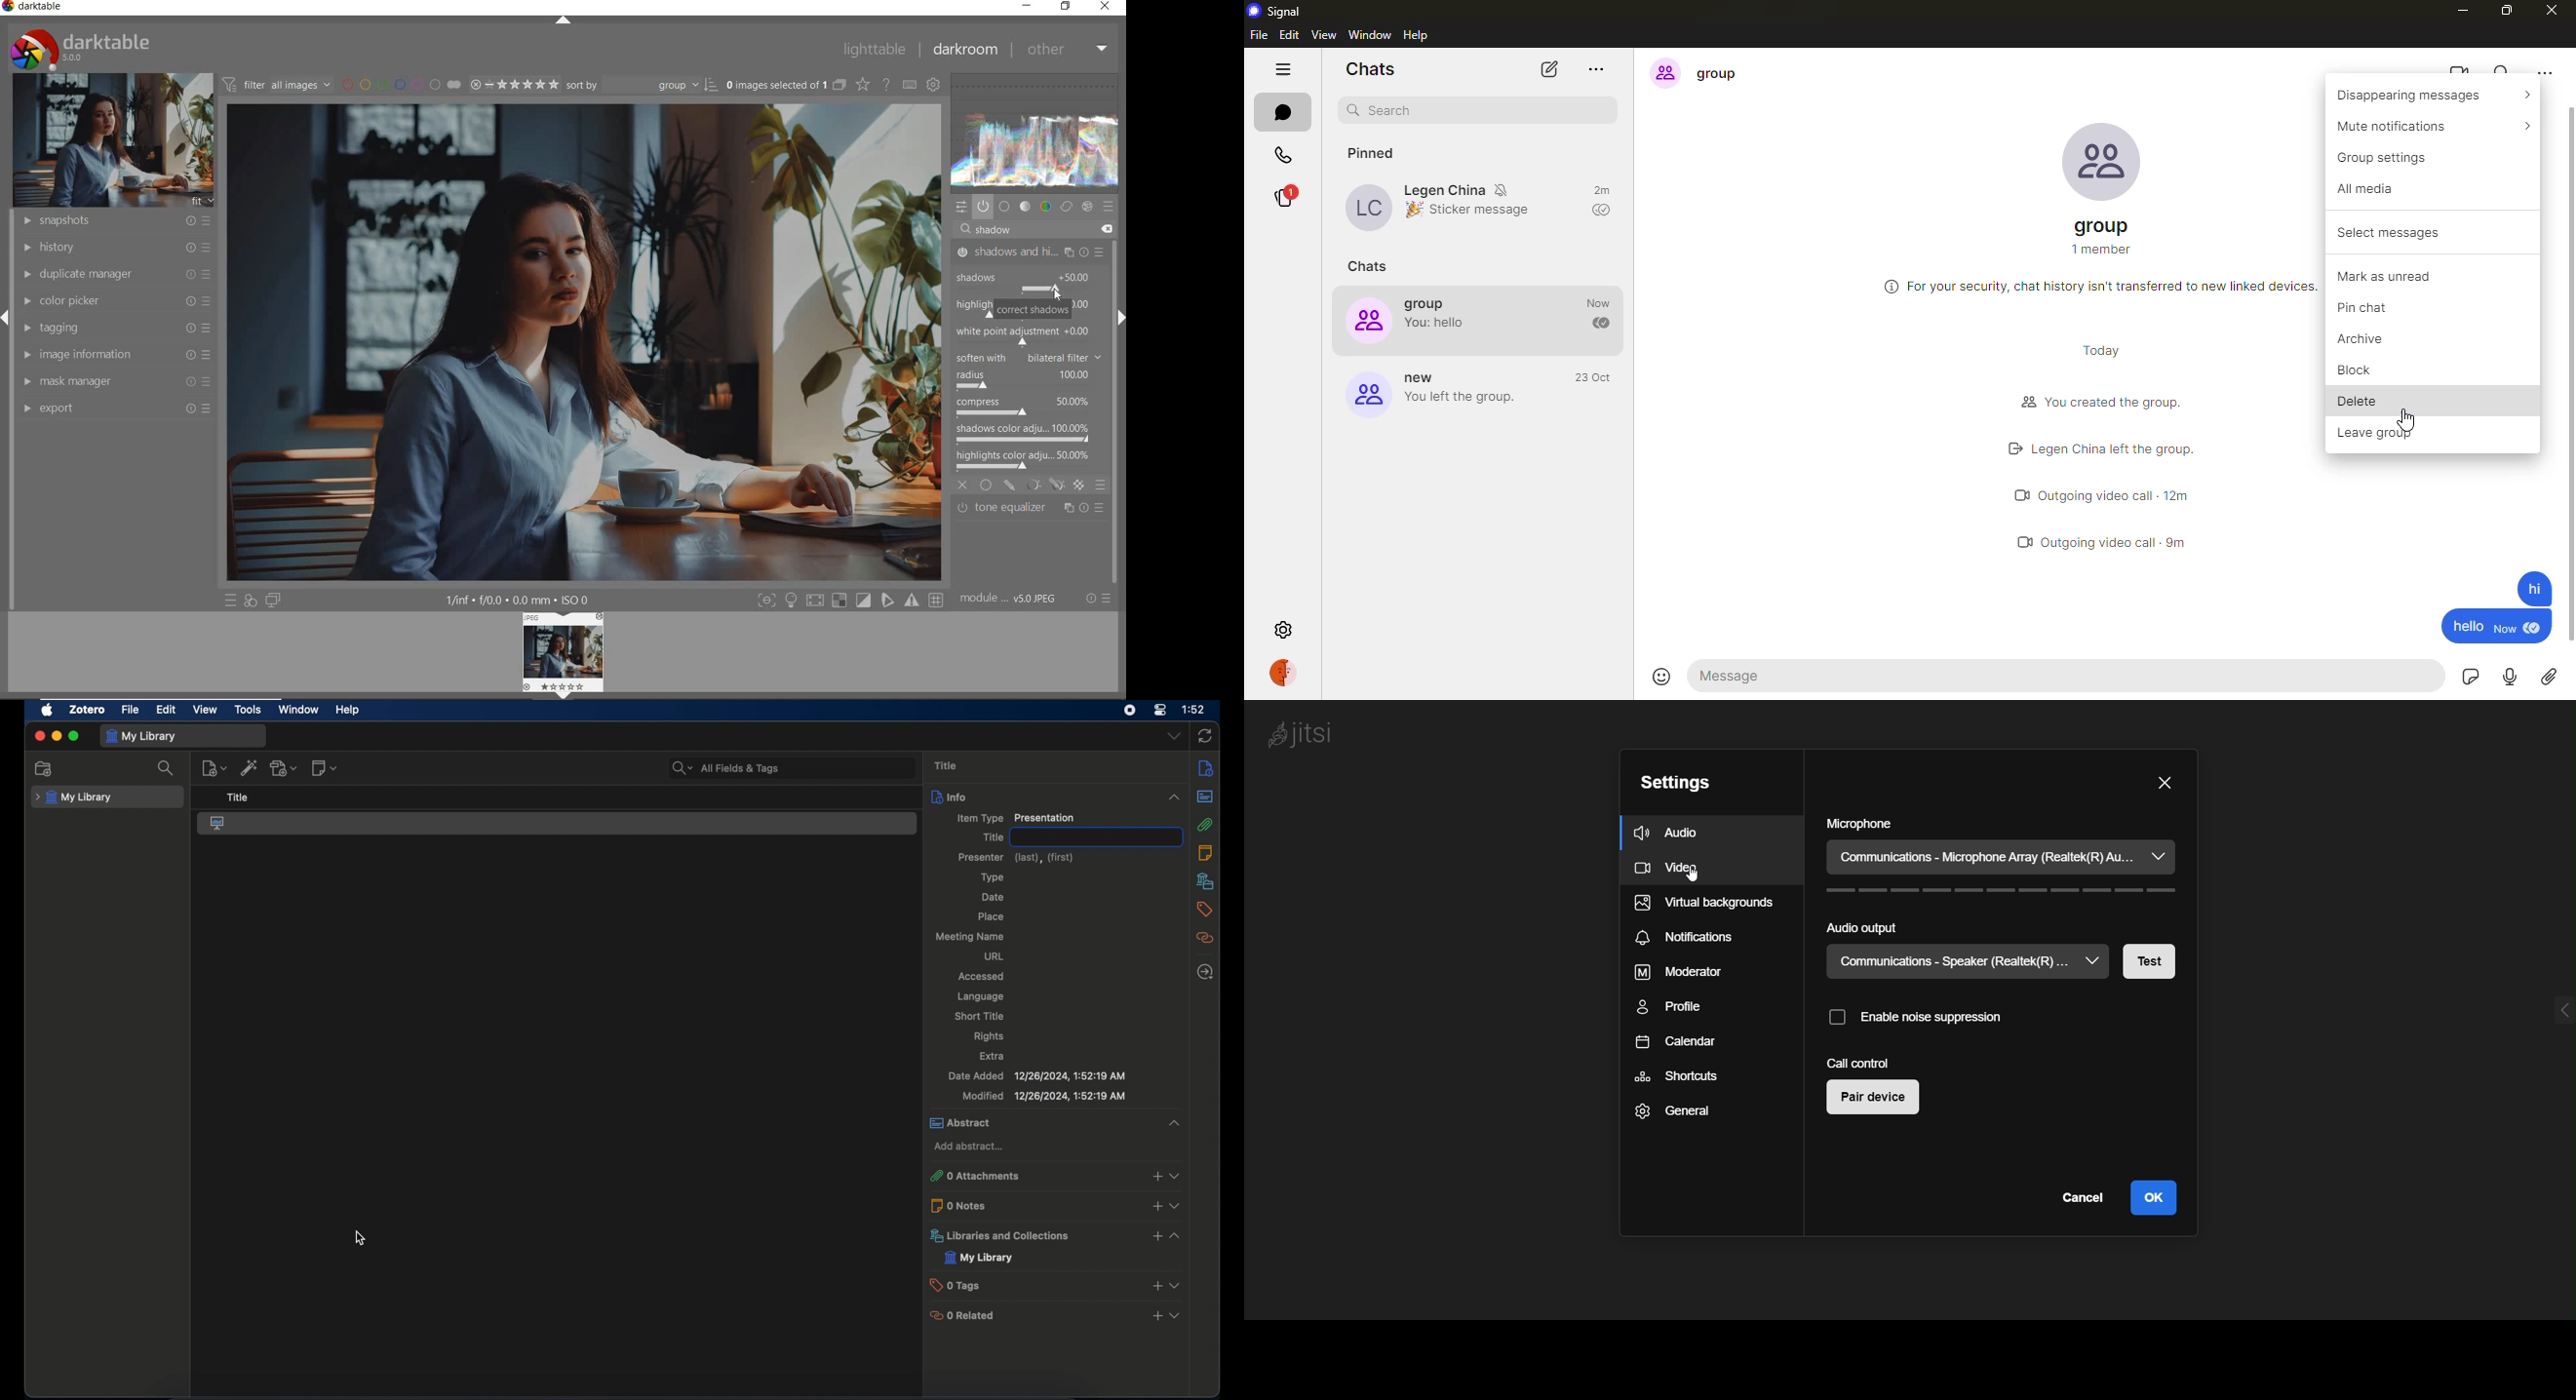  Describe the element at coordinates (2165, 784) in the screenshot. I see `close dialog` at that location.